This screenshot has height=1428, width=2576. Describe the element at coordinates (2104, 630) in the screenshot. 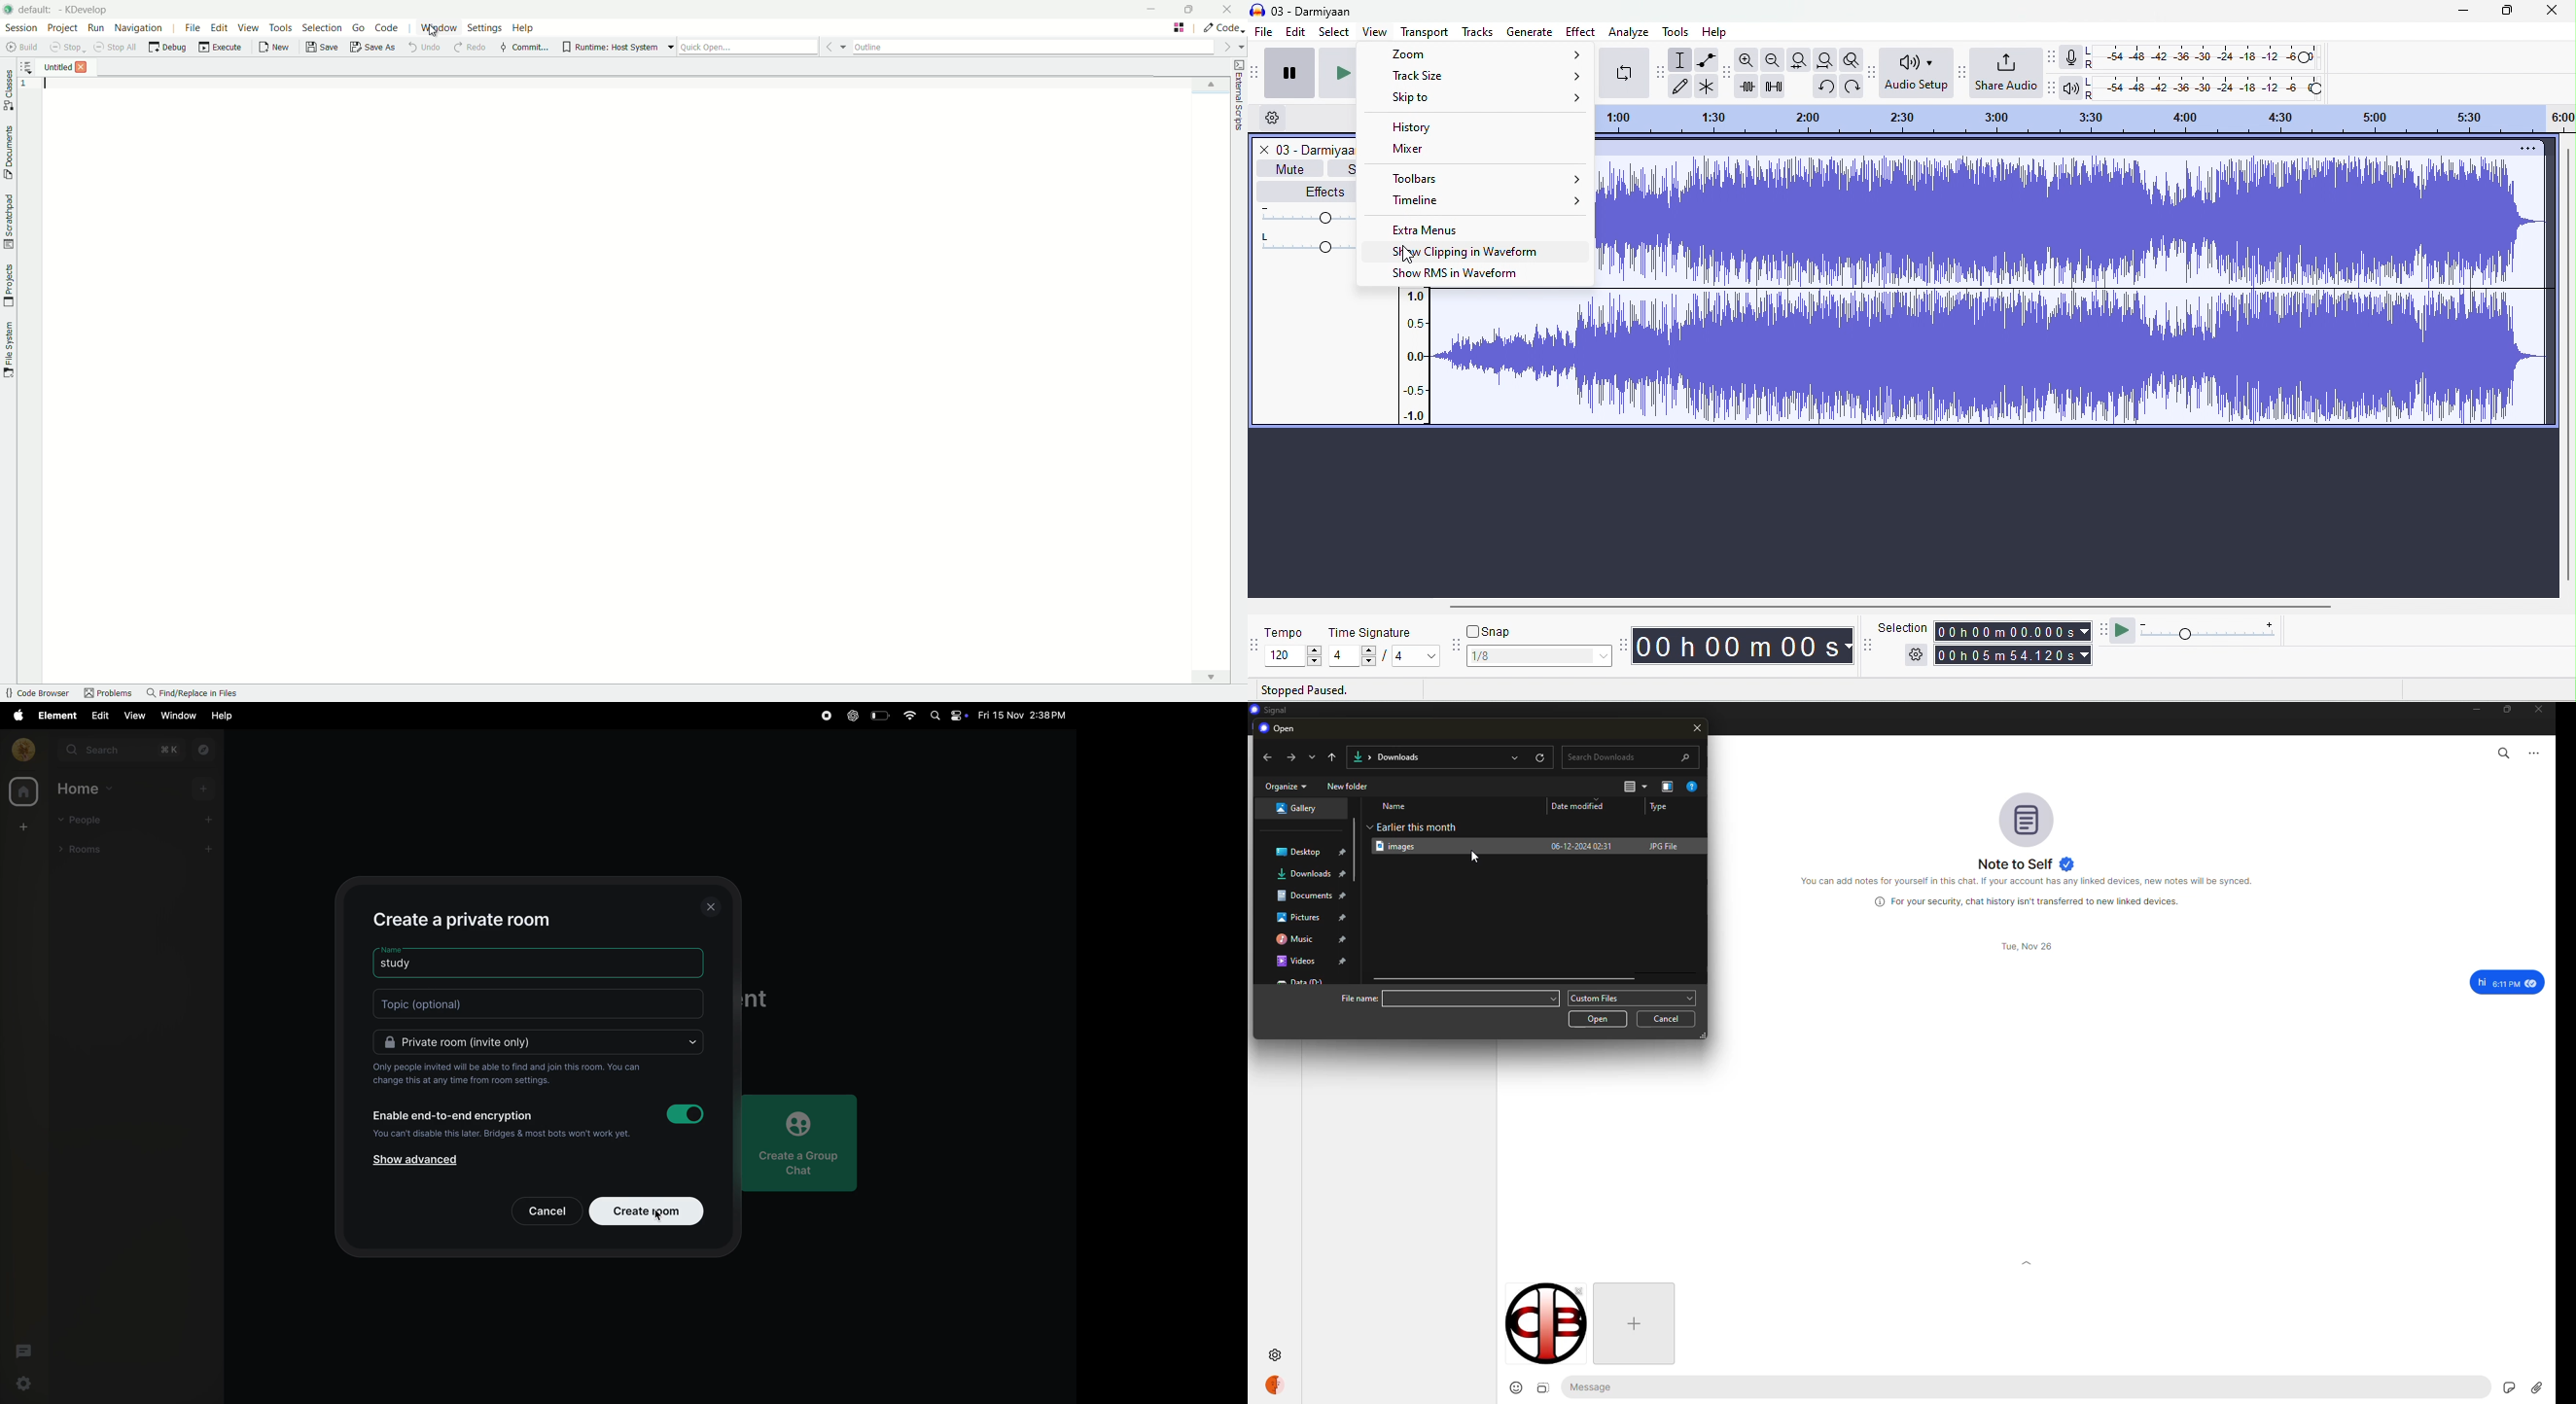

I see `play at speed tool bar` at that location.